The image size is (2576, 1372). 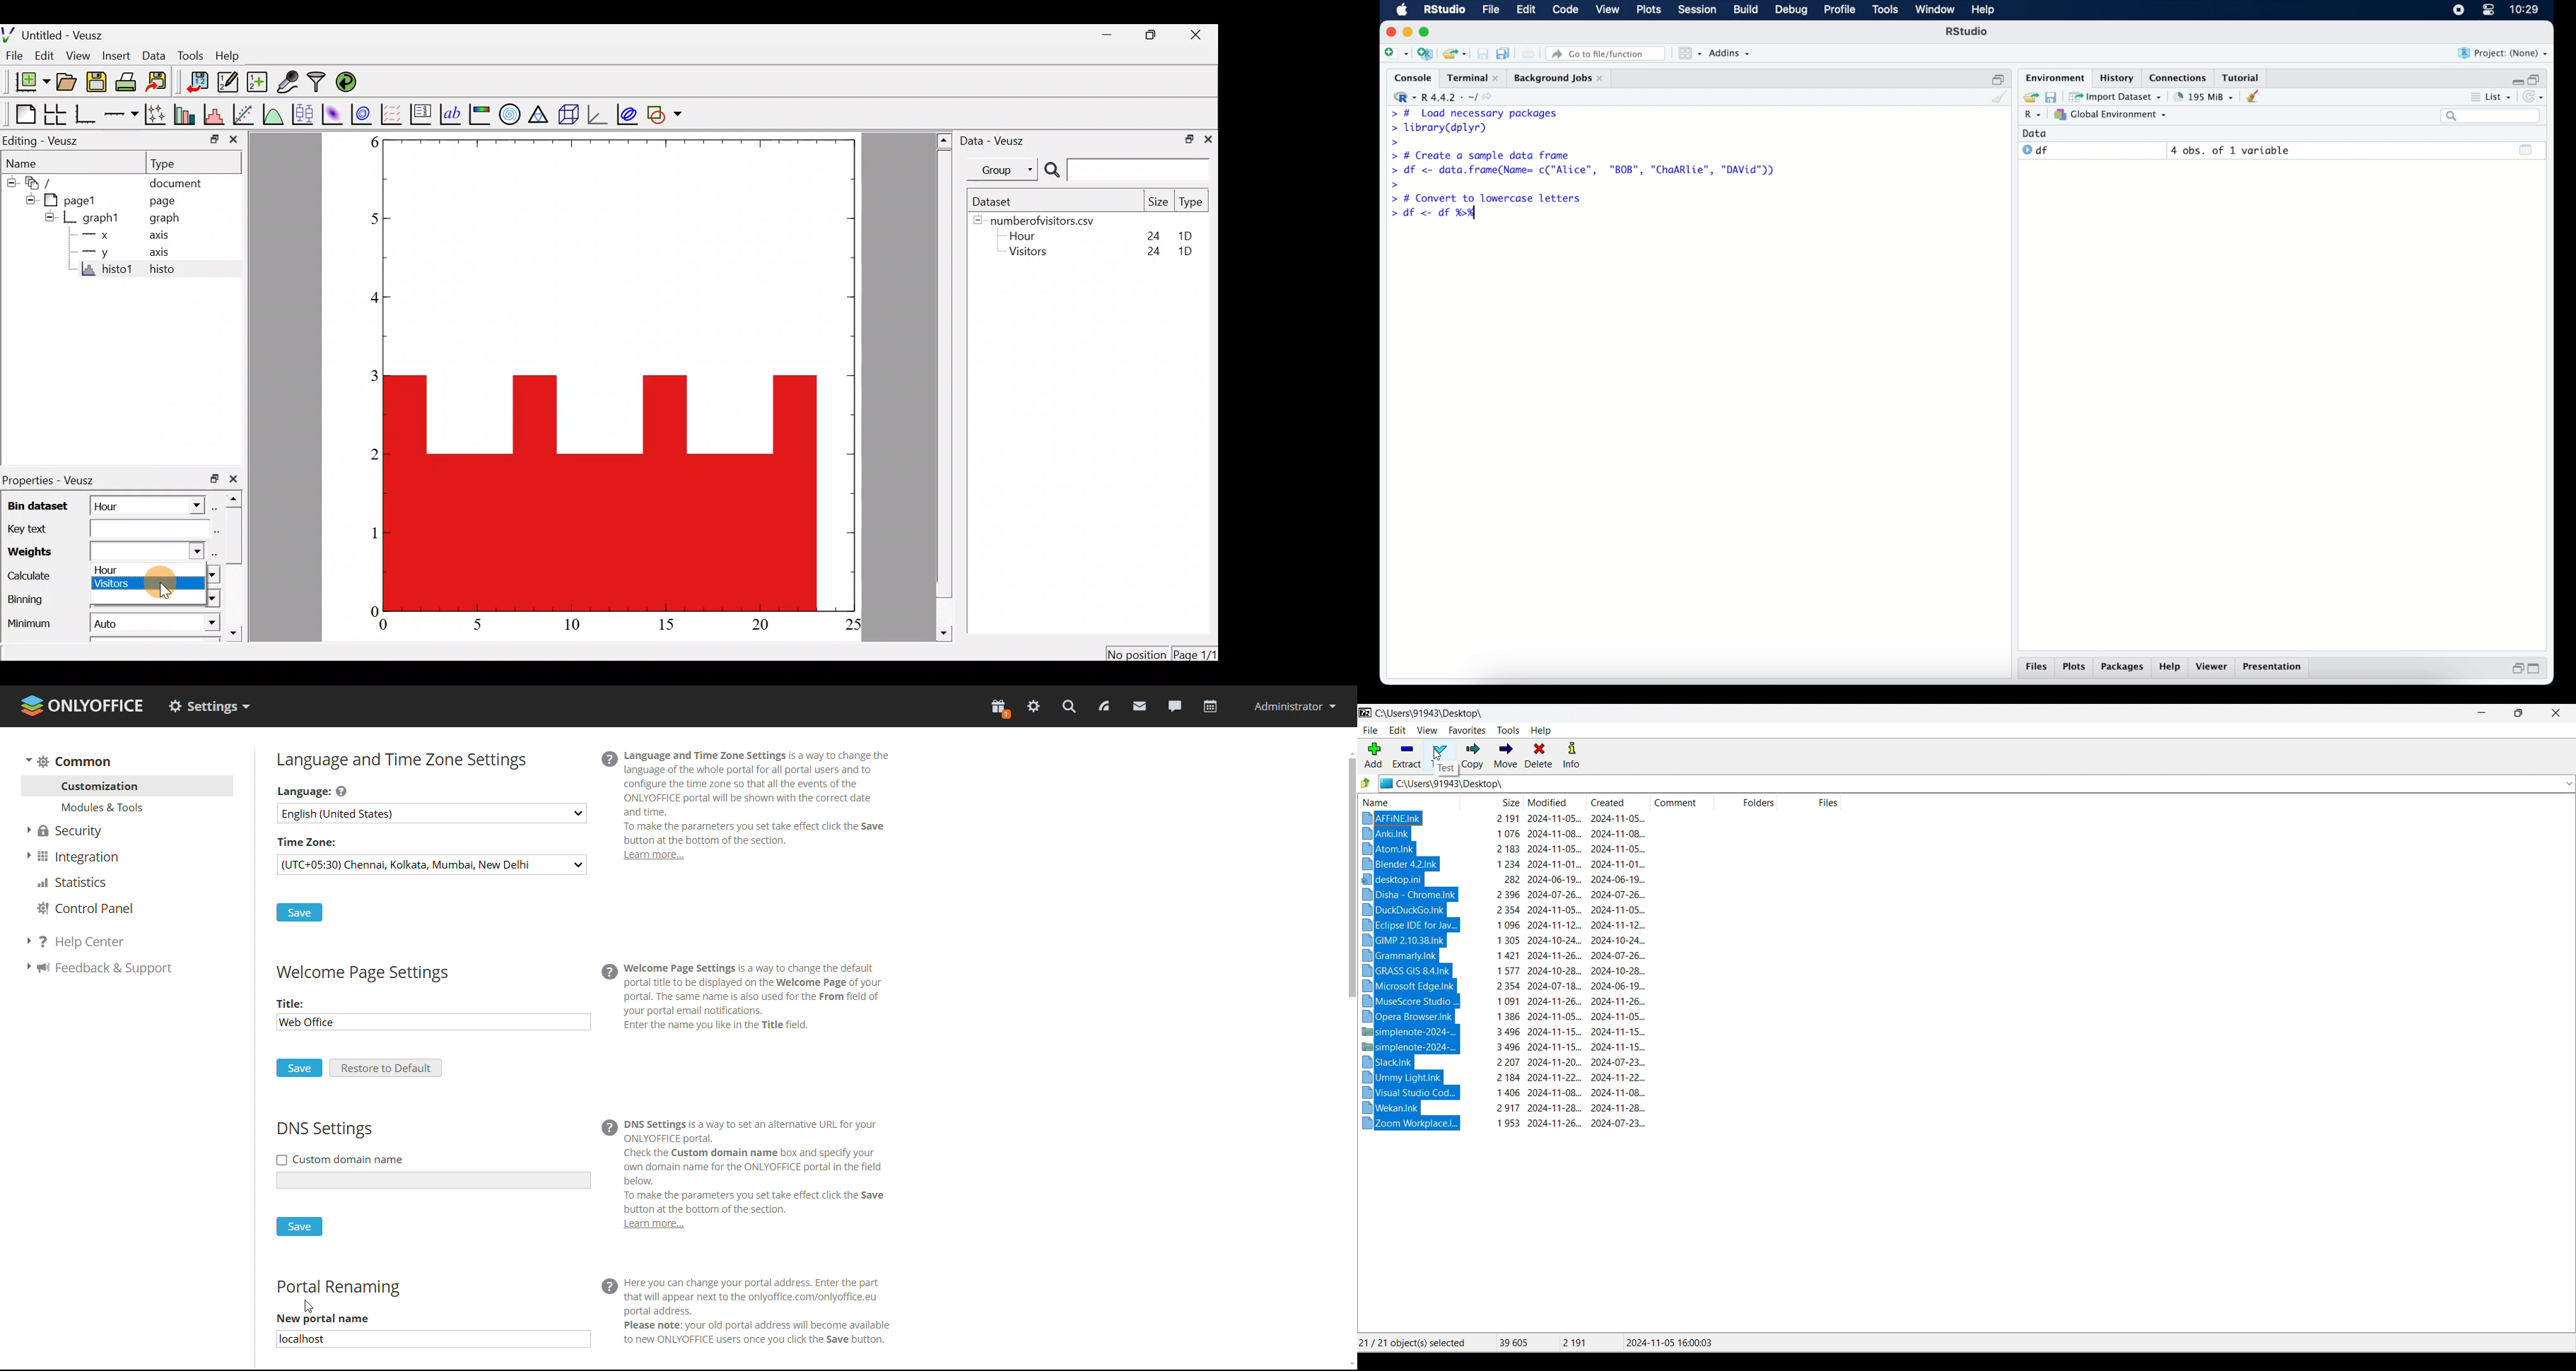 What do you see at coordinates (50, 481) in the screenshot?
I see `Properties - Veusz` at bounding box center [50, 481].